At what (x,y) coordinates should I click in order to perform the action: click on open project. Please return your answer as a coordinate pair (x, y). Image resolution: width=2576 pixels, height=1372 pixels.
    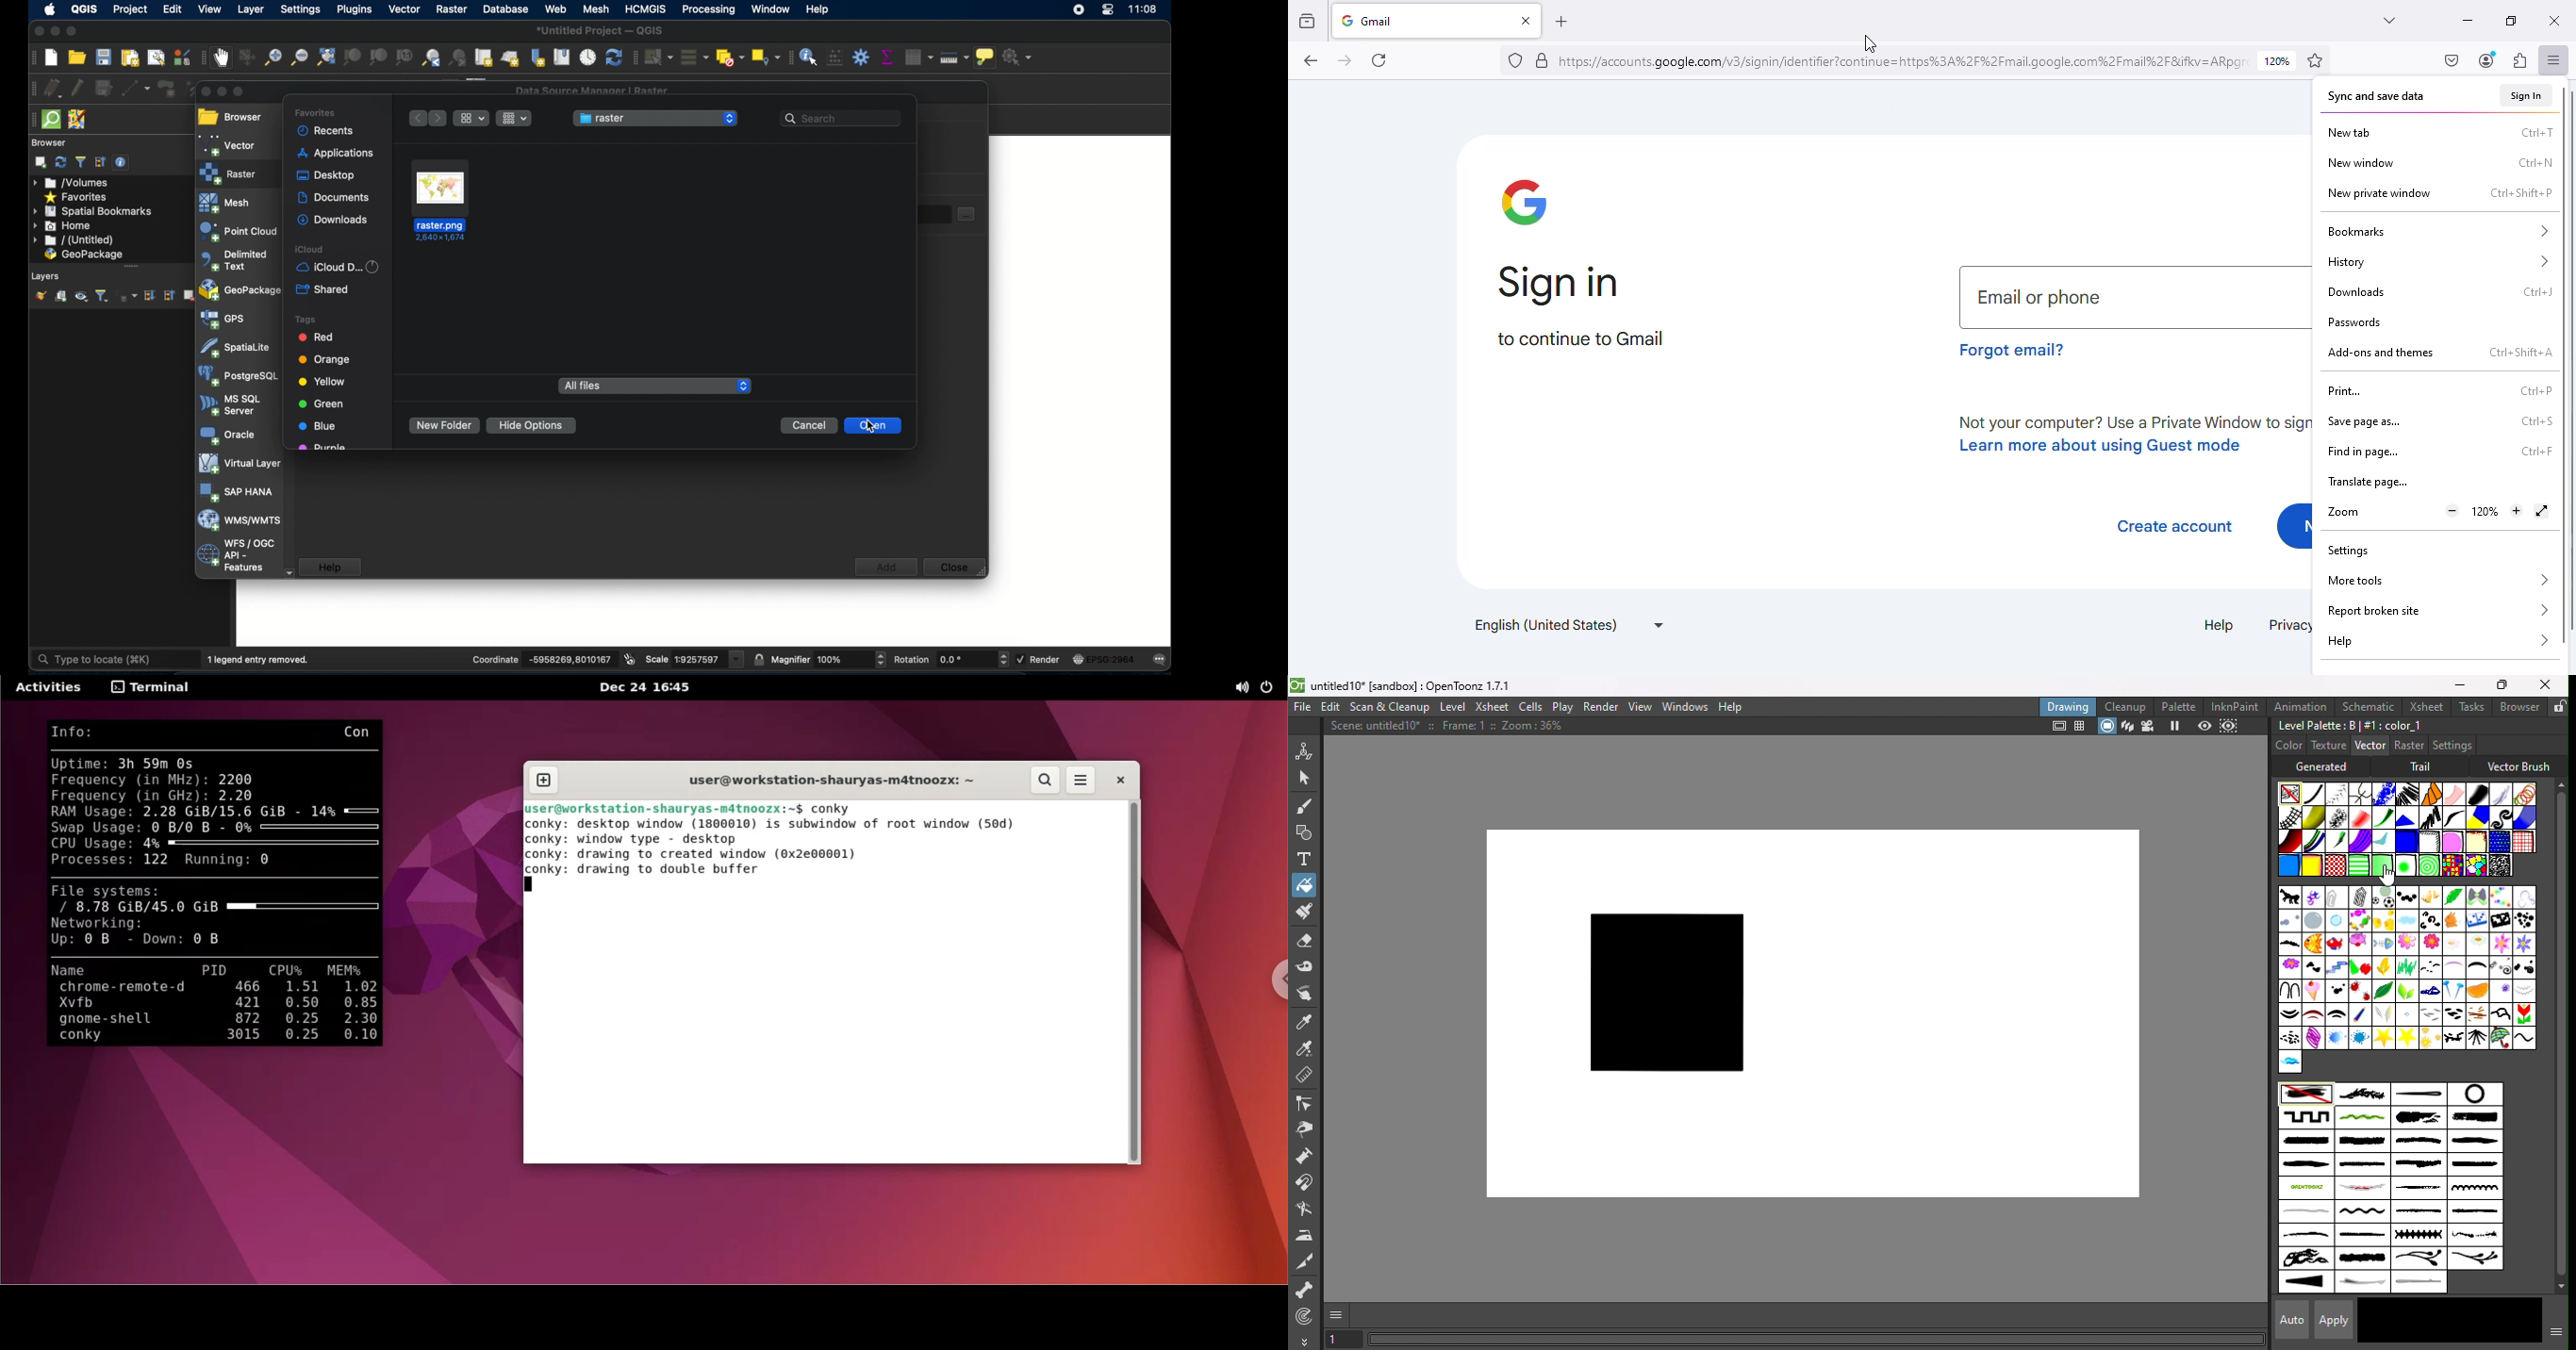
    Looking at the image, I should click on (78, 57).